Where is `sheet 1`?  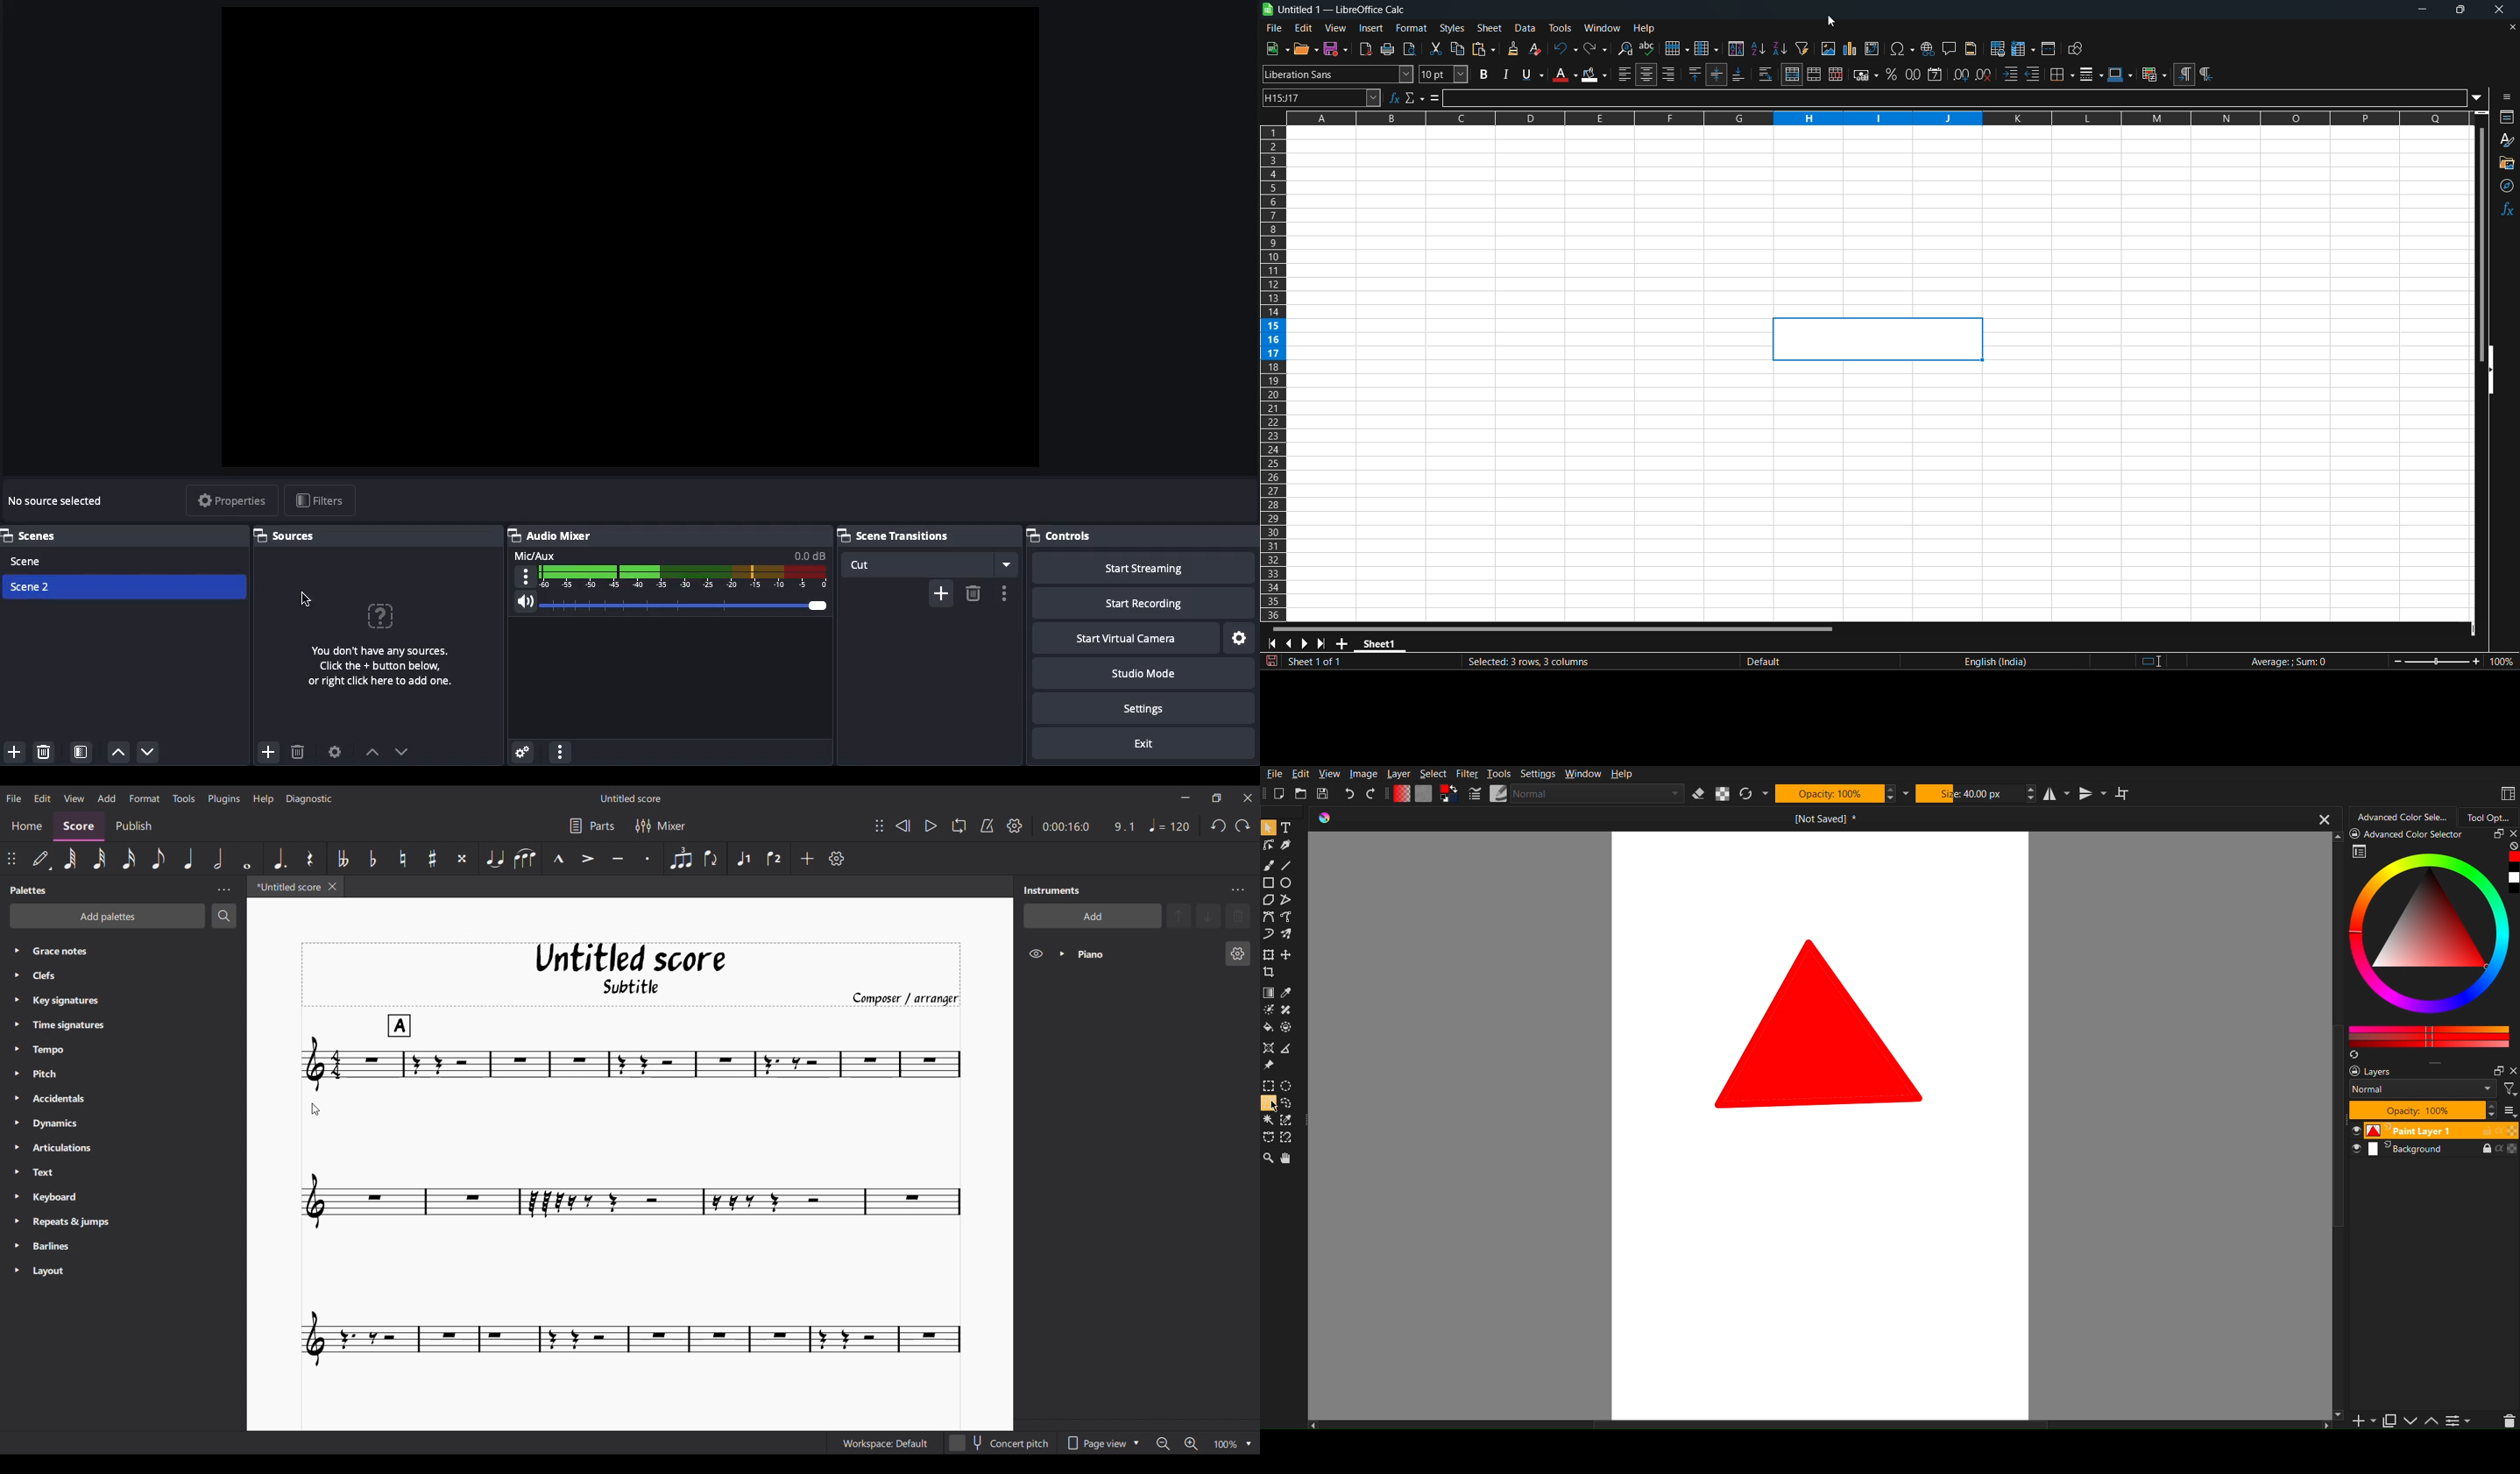
sheet 1 is located at coordinates (1513, 660).